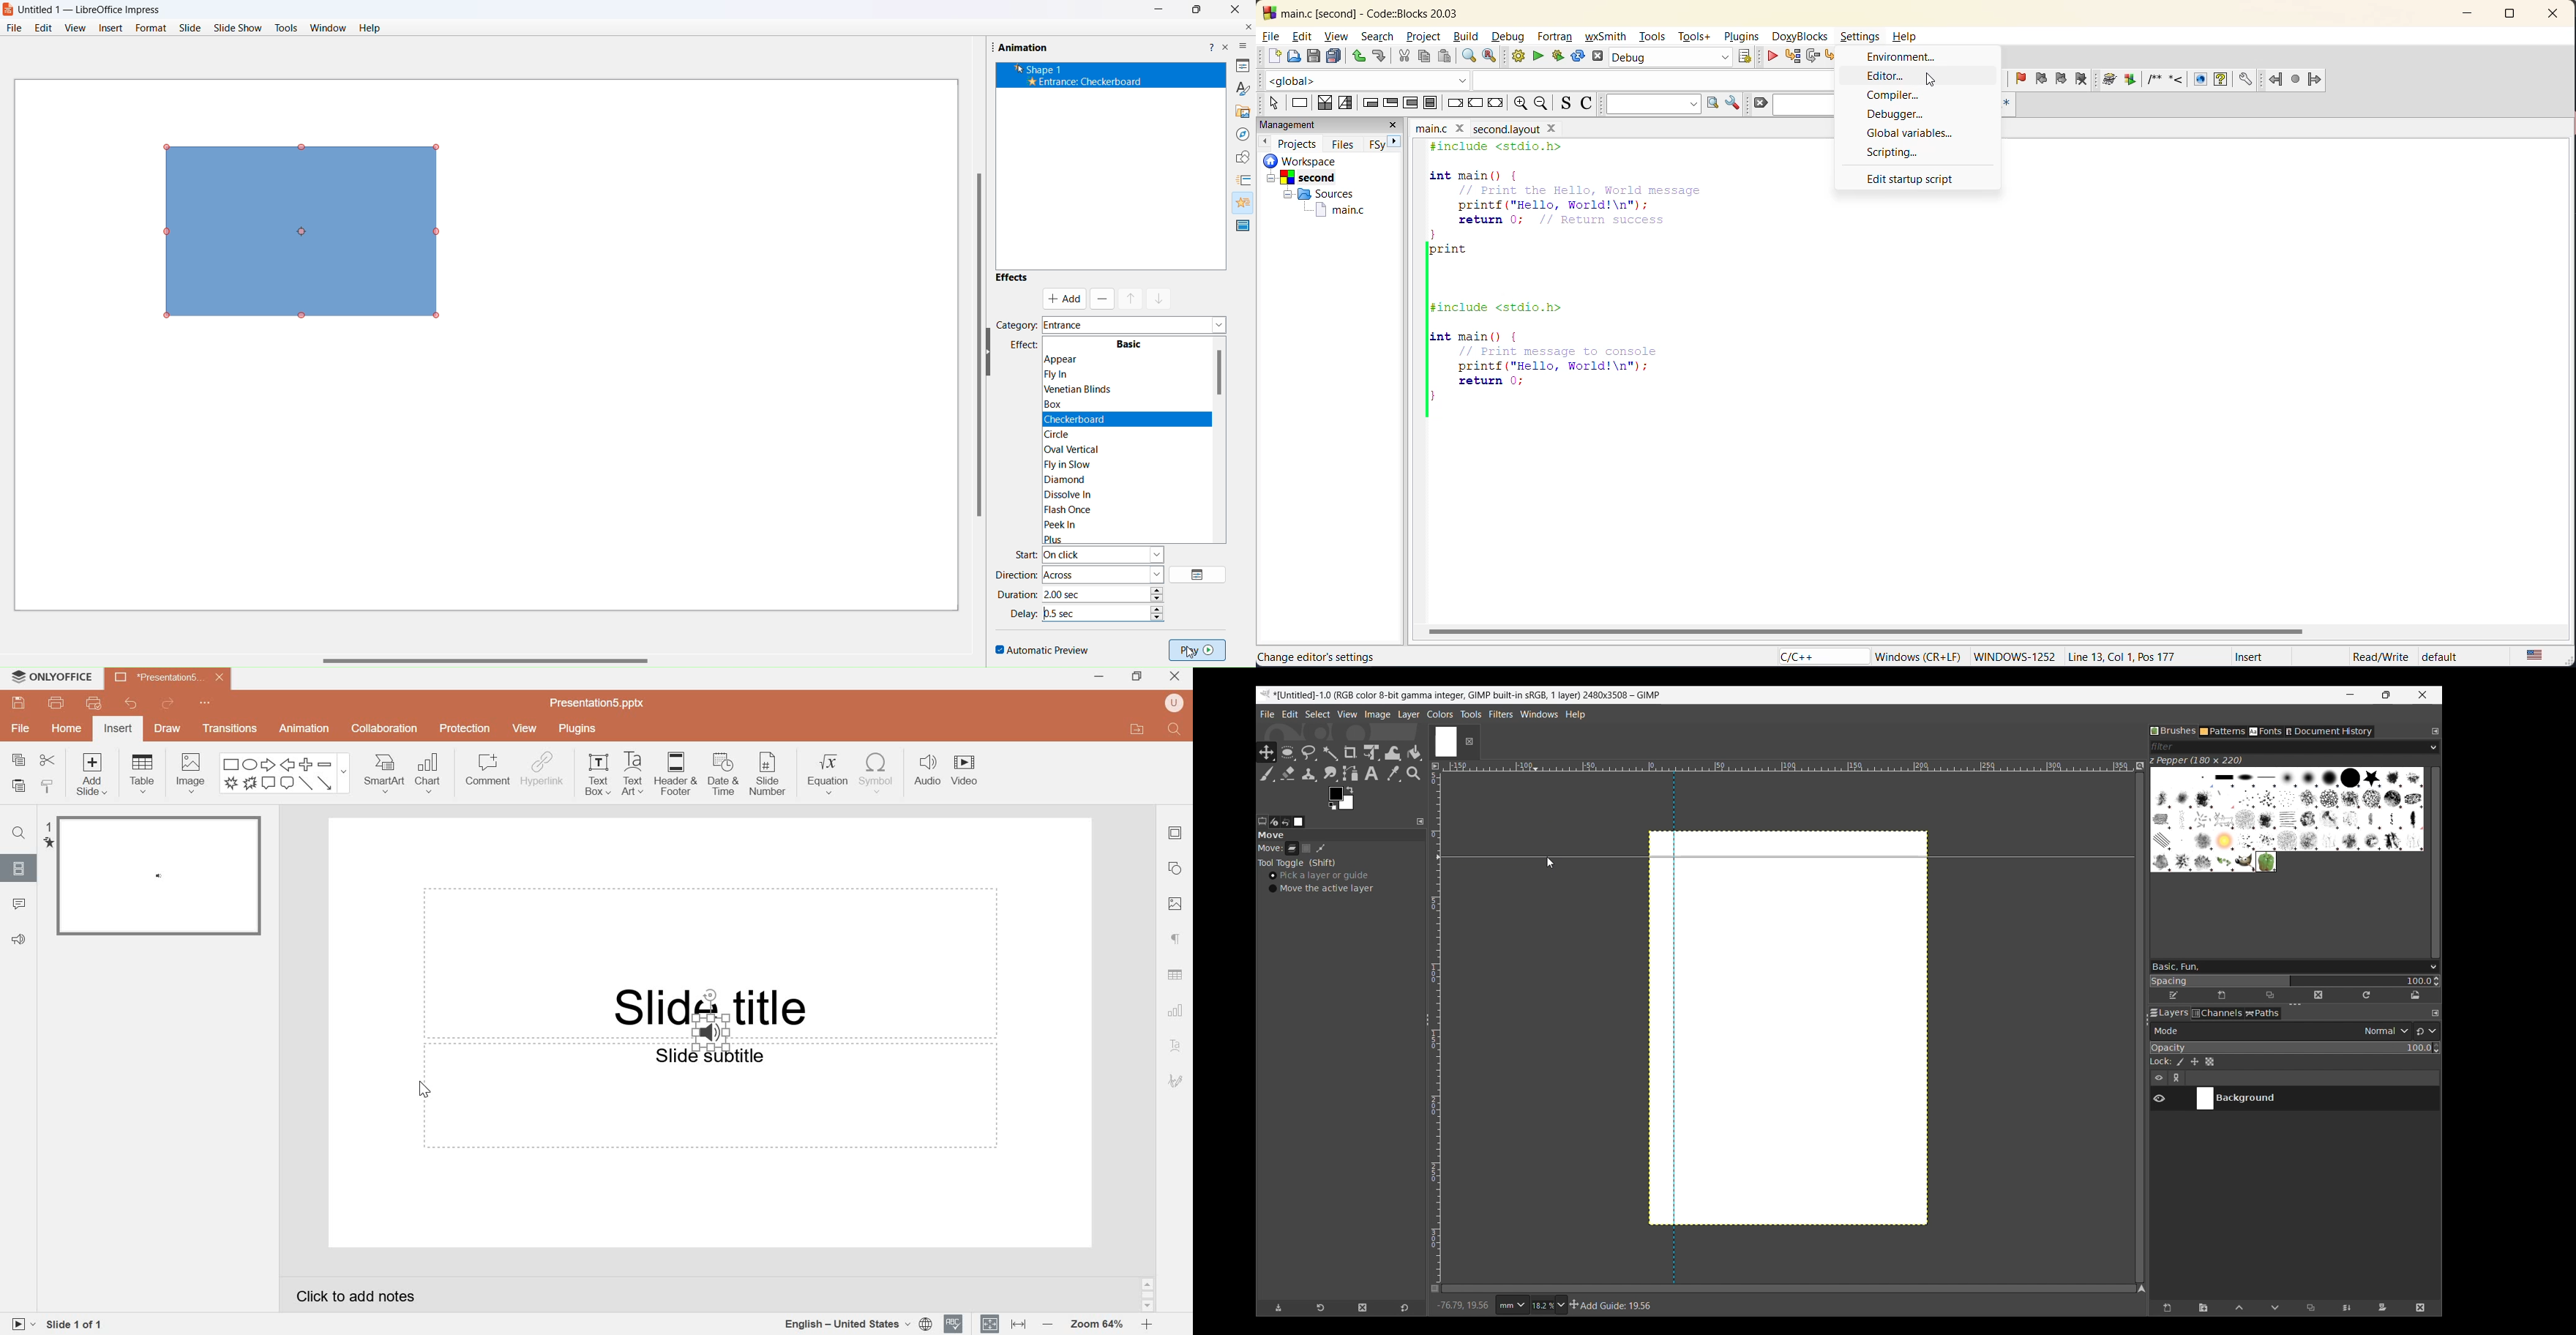 This screenshot has width=2576, height=1344. I want to click on build target, so click(1671, 59).